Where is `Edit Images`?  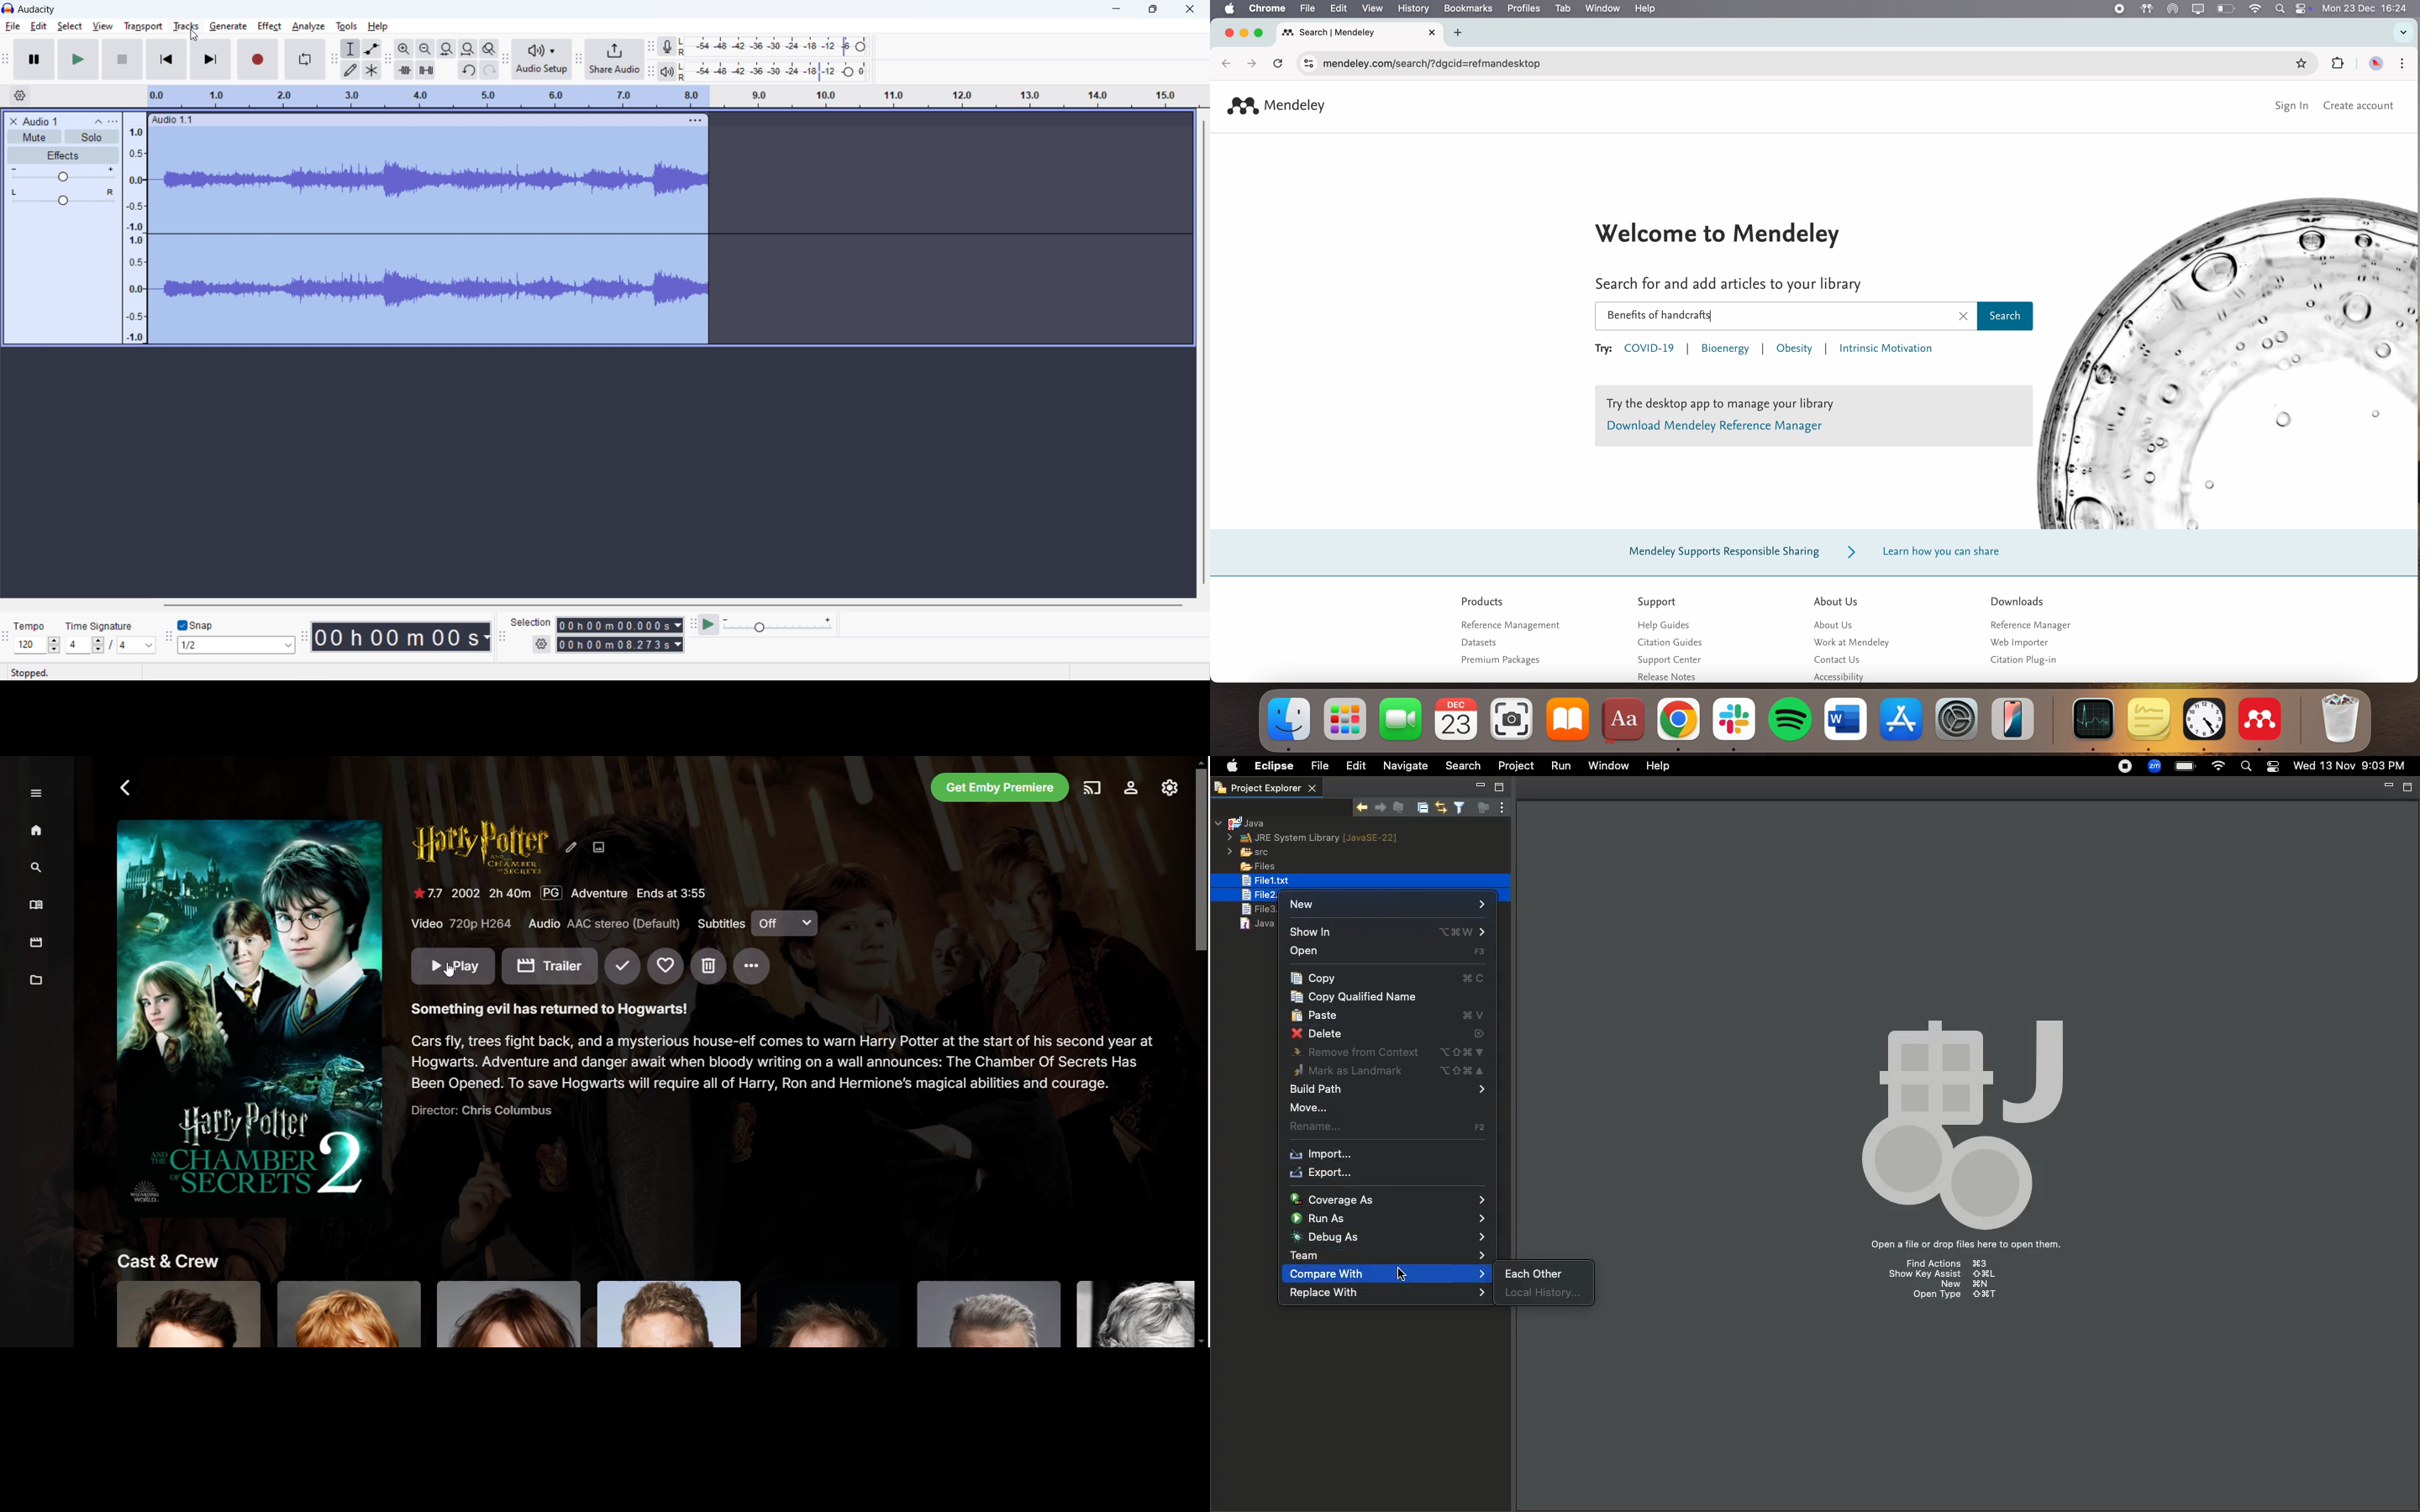
Edit Images is located at coordinates (600, 848).